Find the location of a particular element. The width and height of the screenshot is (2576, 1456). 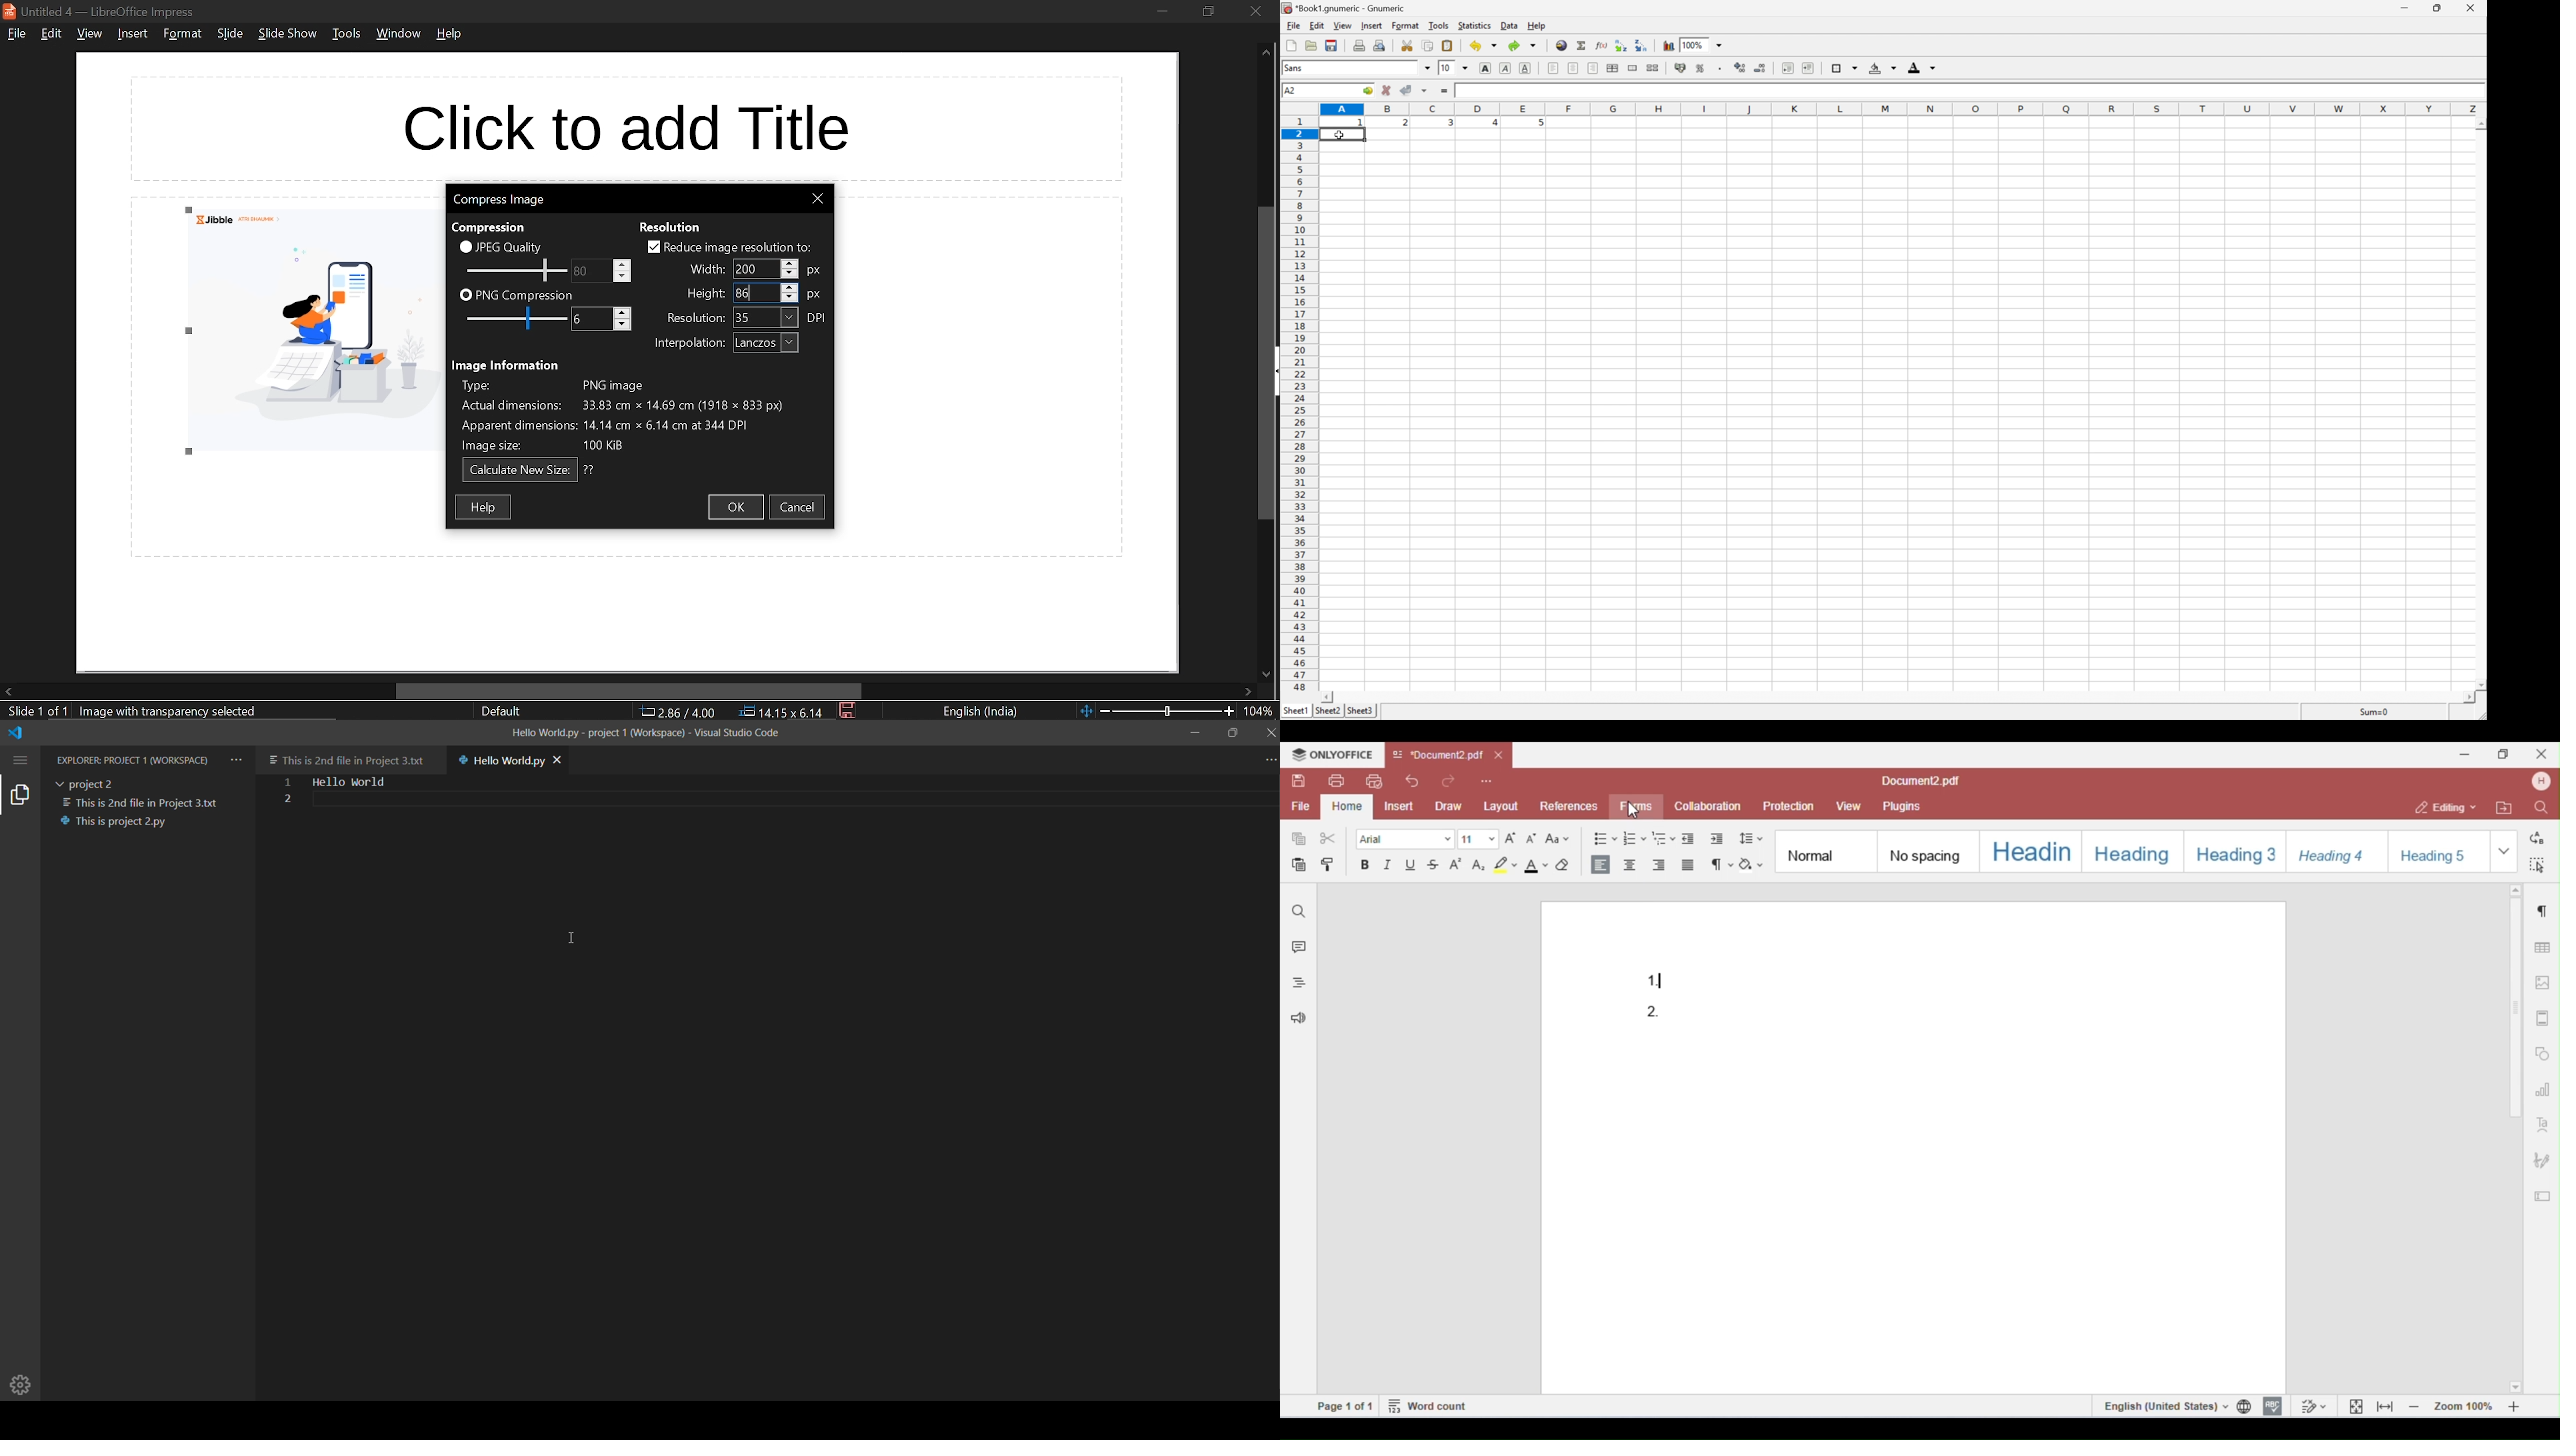

interpolation is located at coordinates (685, 344).